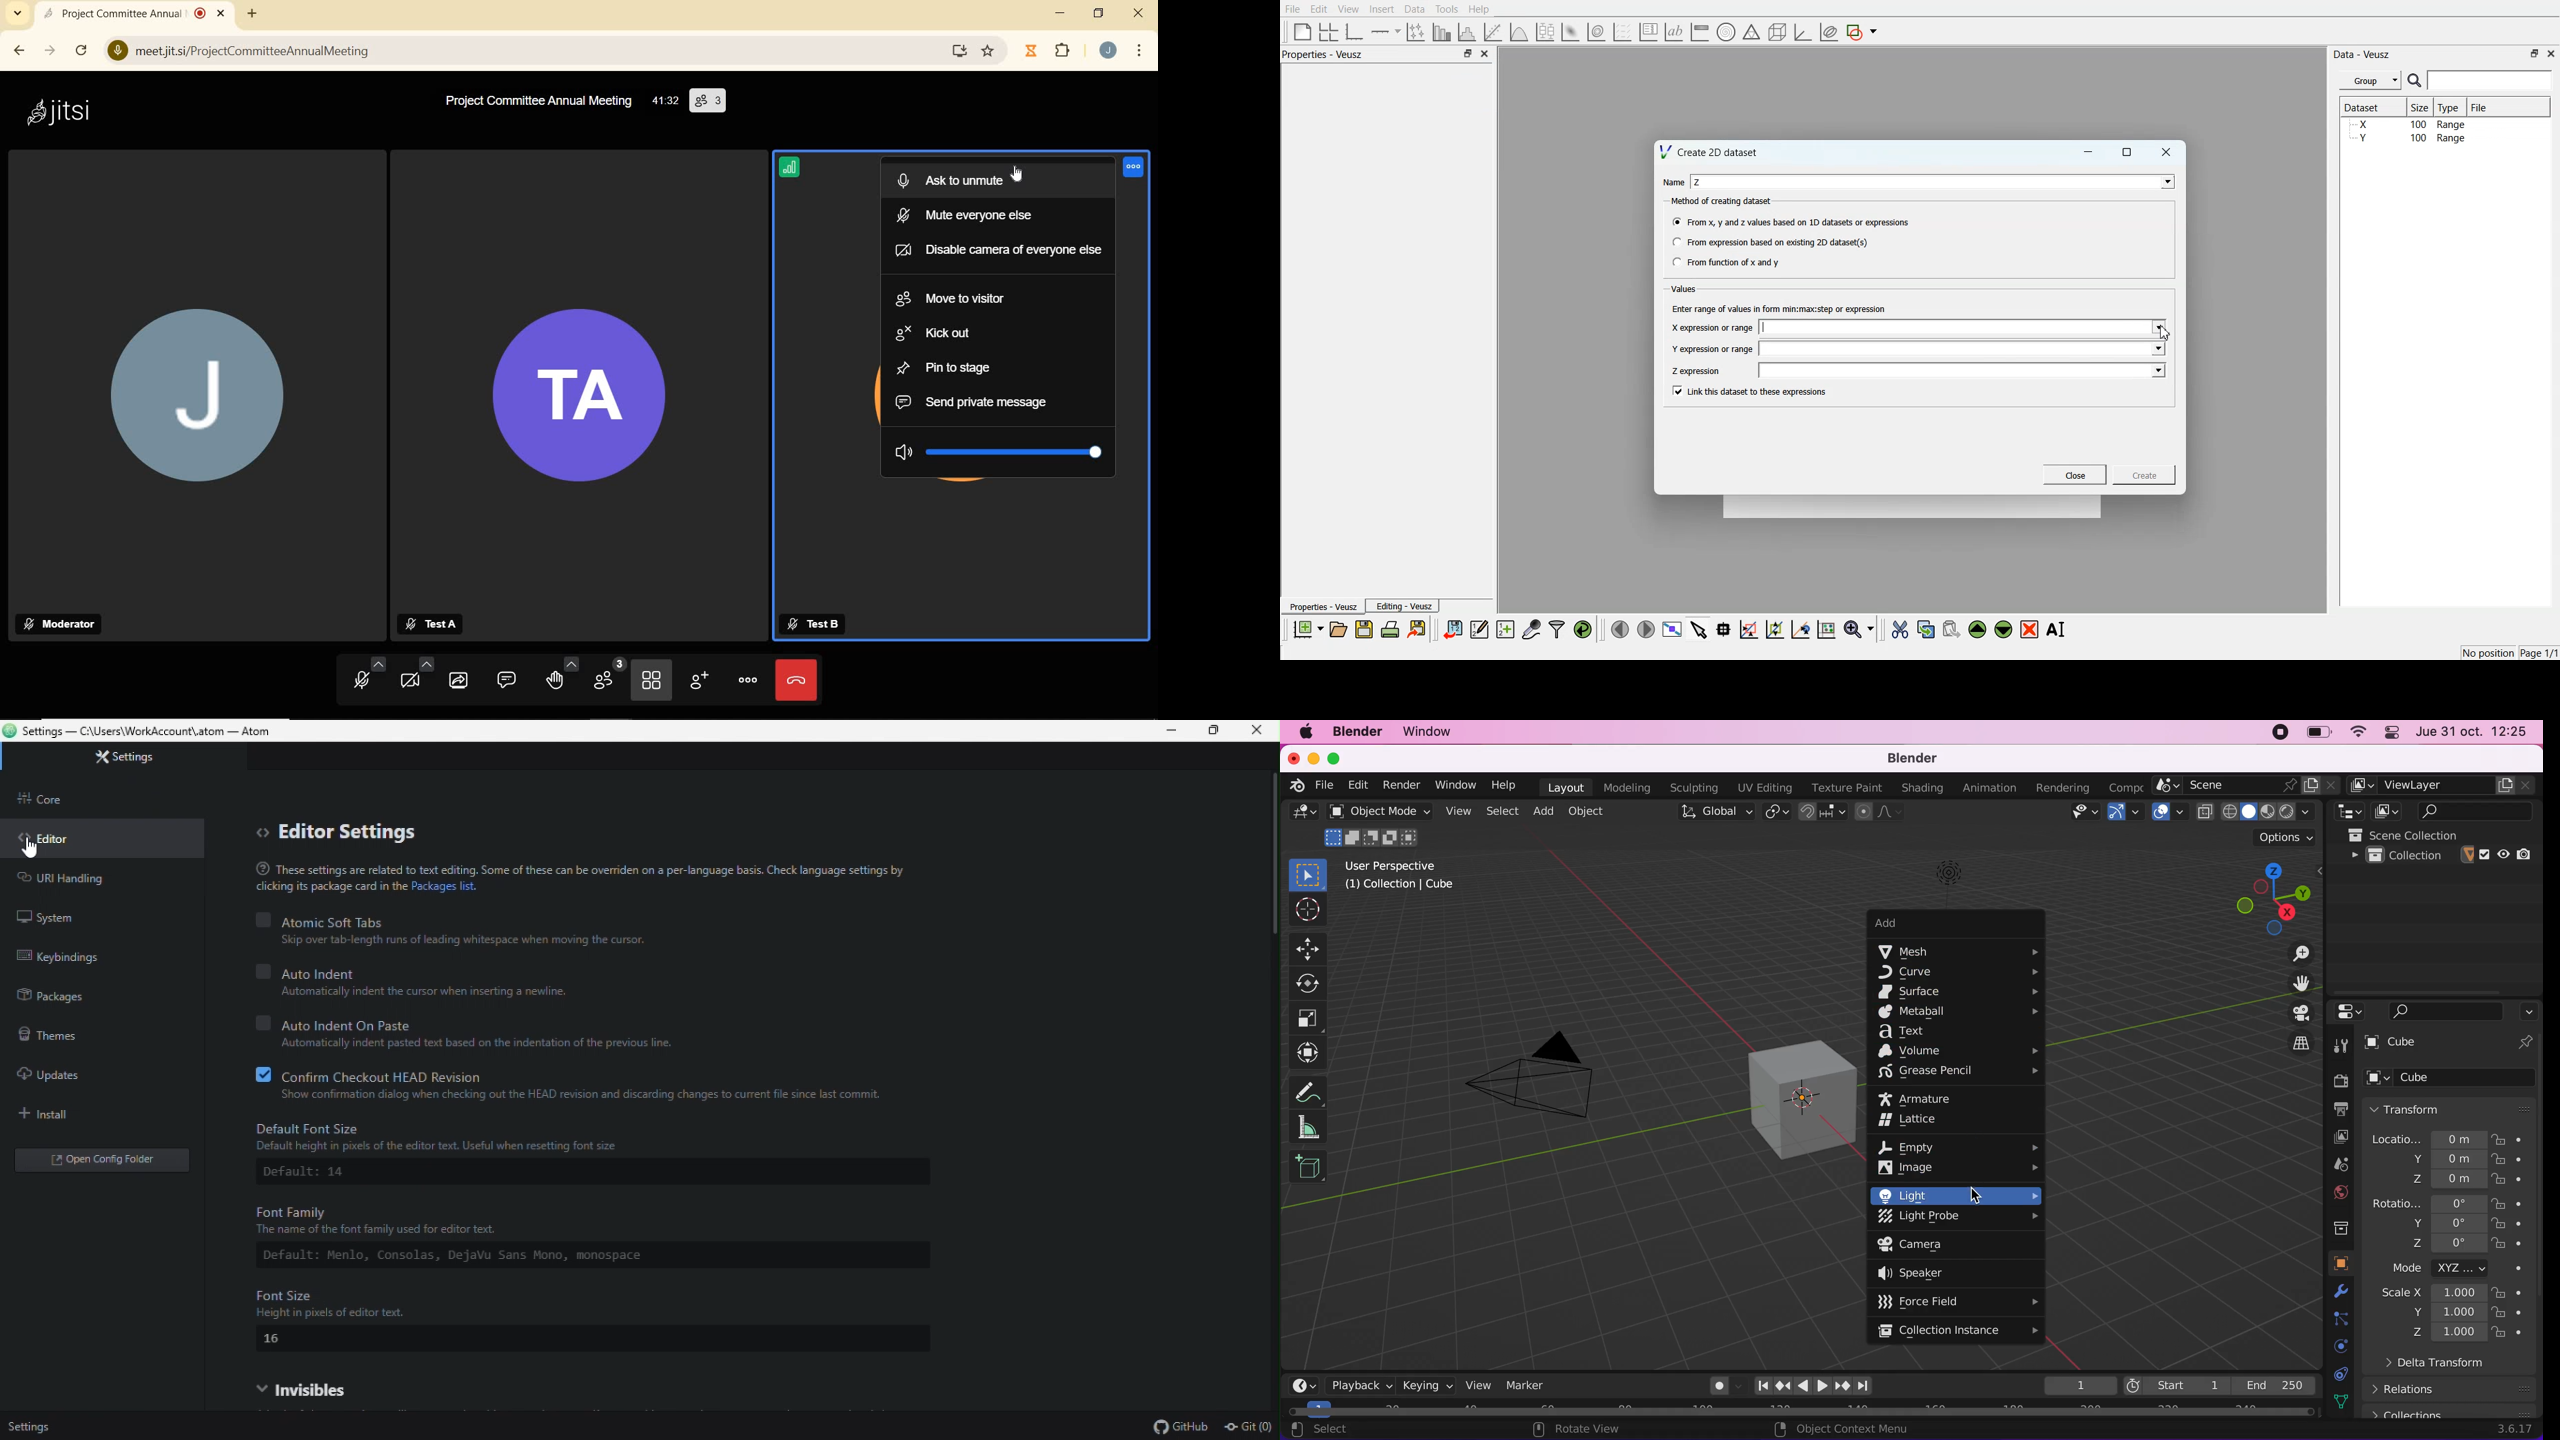 The width and height of the screenshot is (2576, 1456). I want to click on View Site Information, so click(118, 52).